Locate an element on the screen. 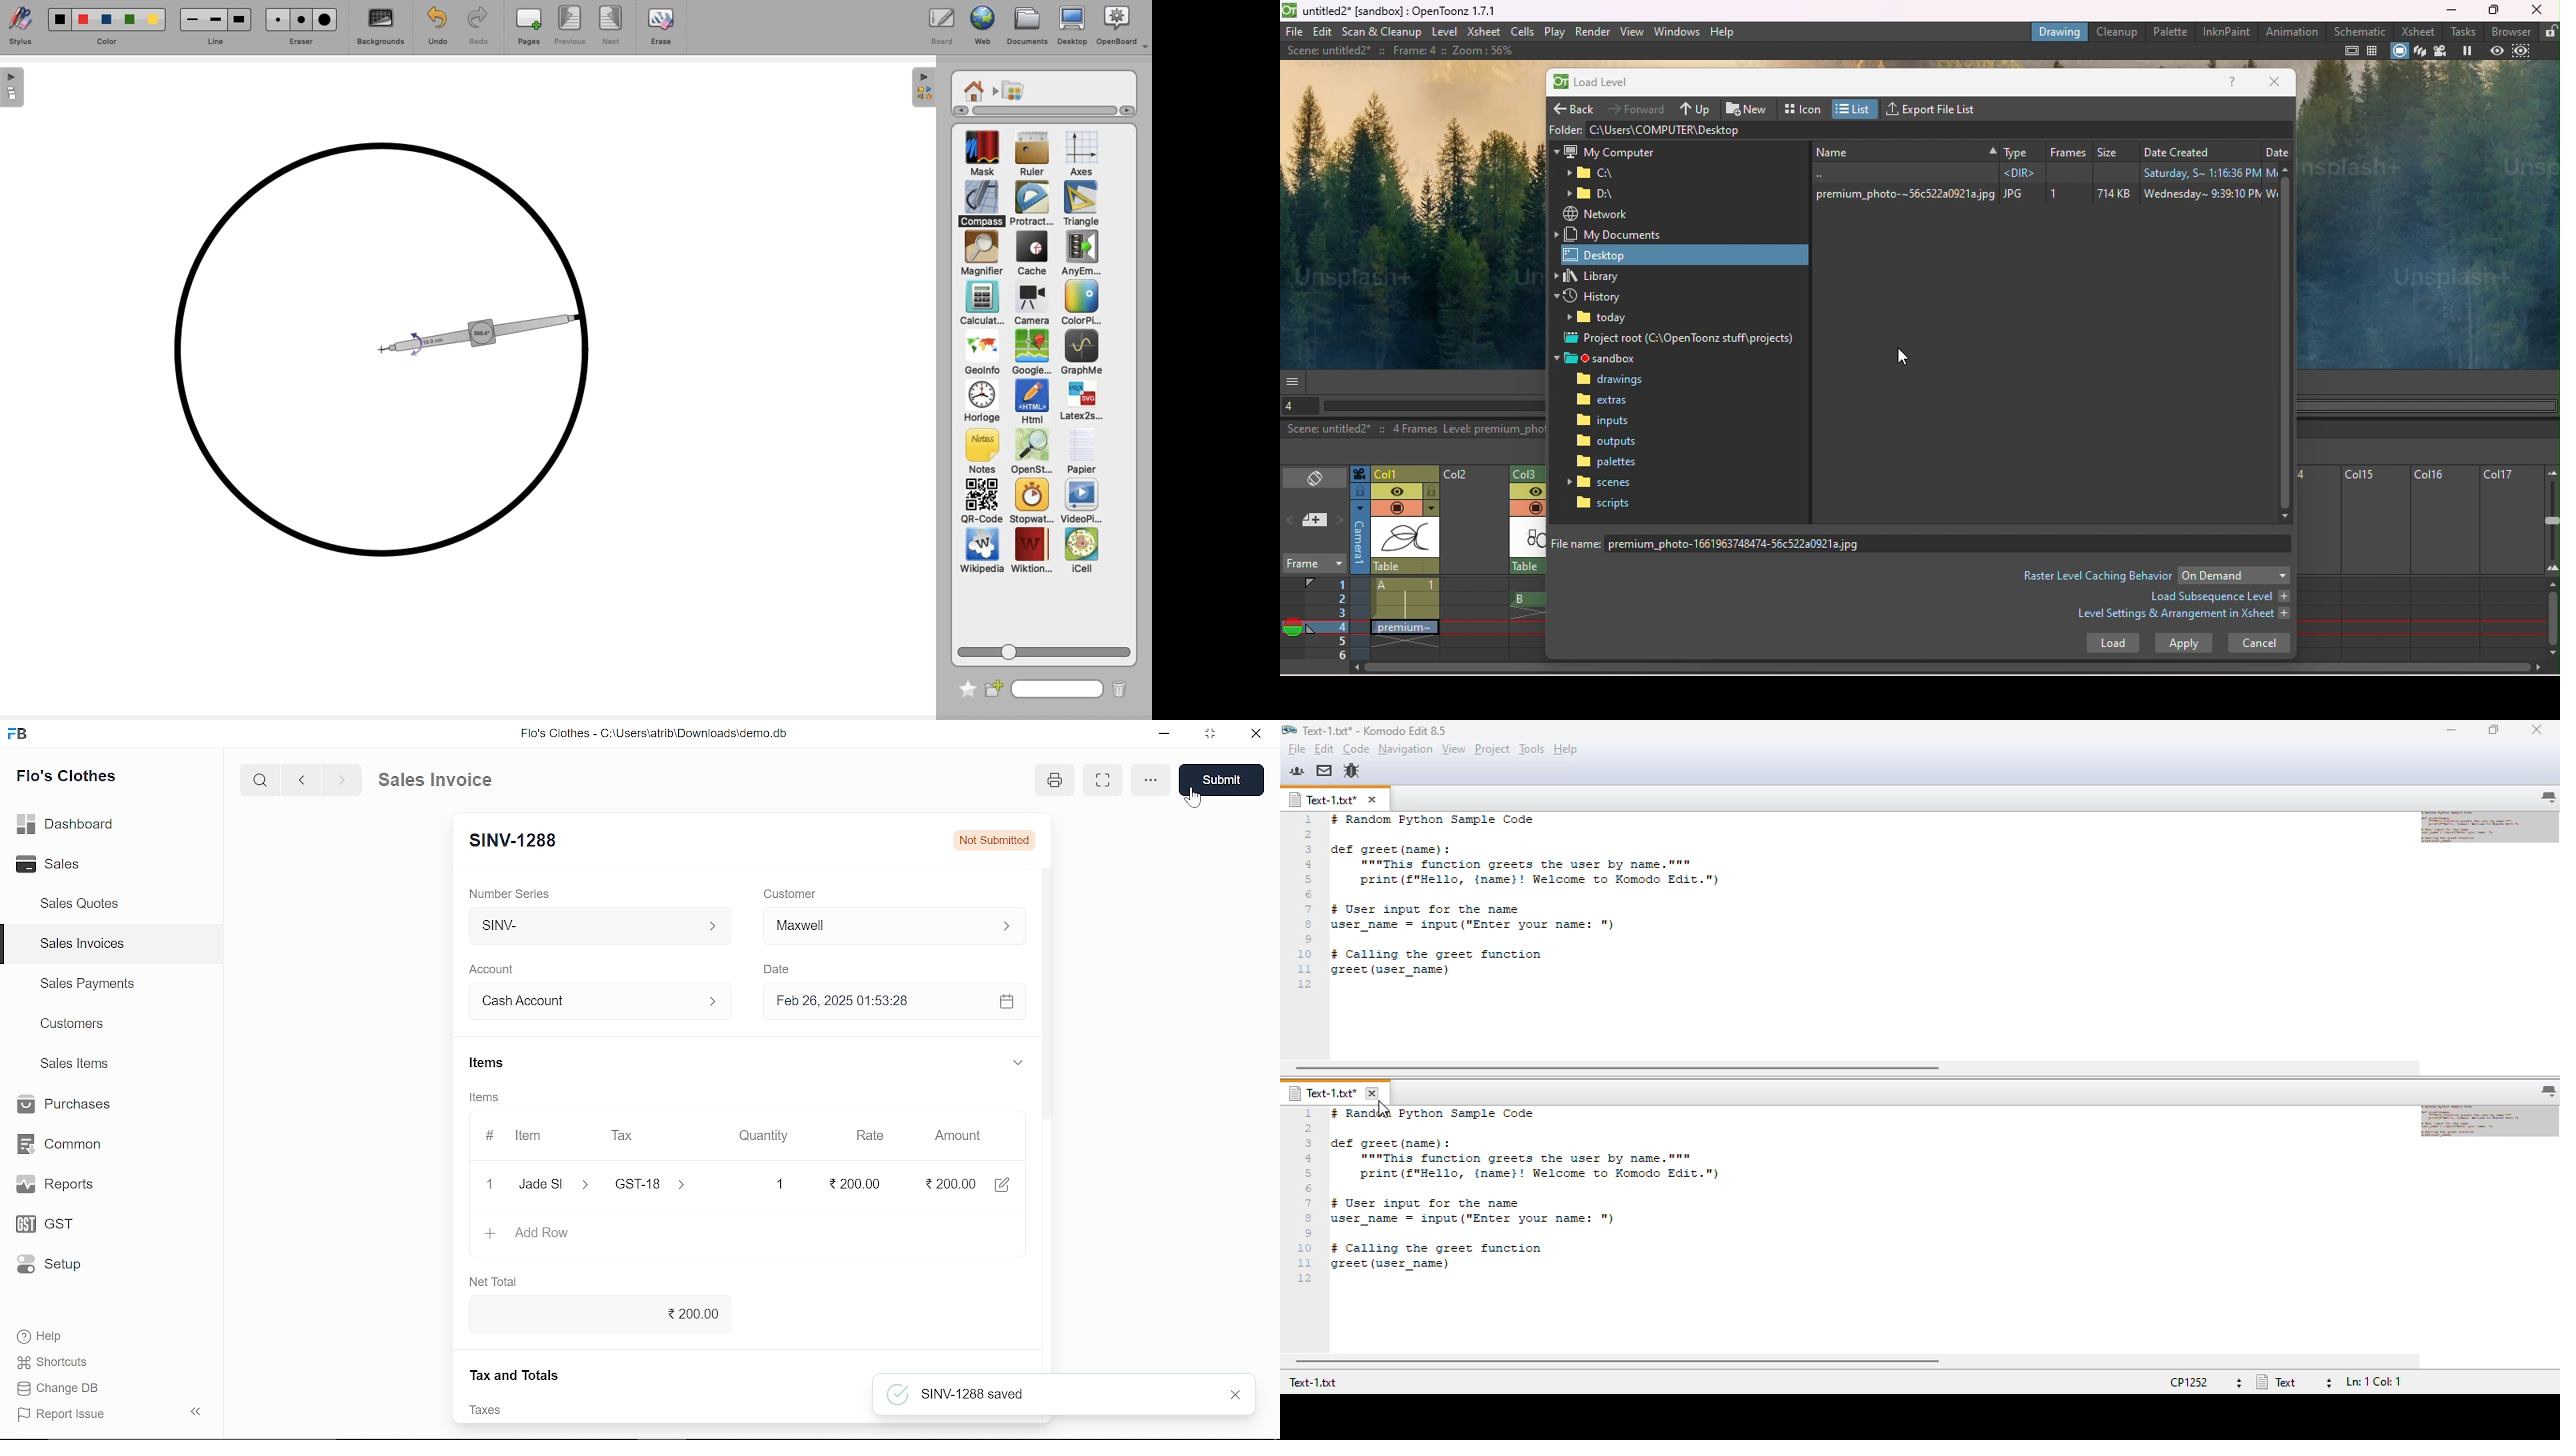 The width and height of the screenshot is (2576, 1456). Account : is located at coordinates (598, 1000).